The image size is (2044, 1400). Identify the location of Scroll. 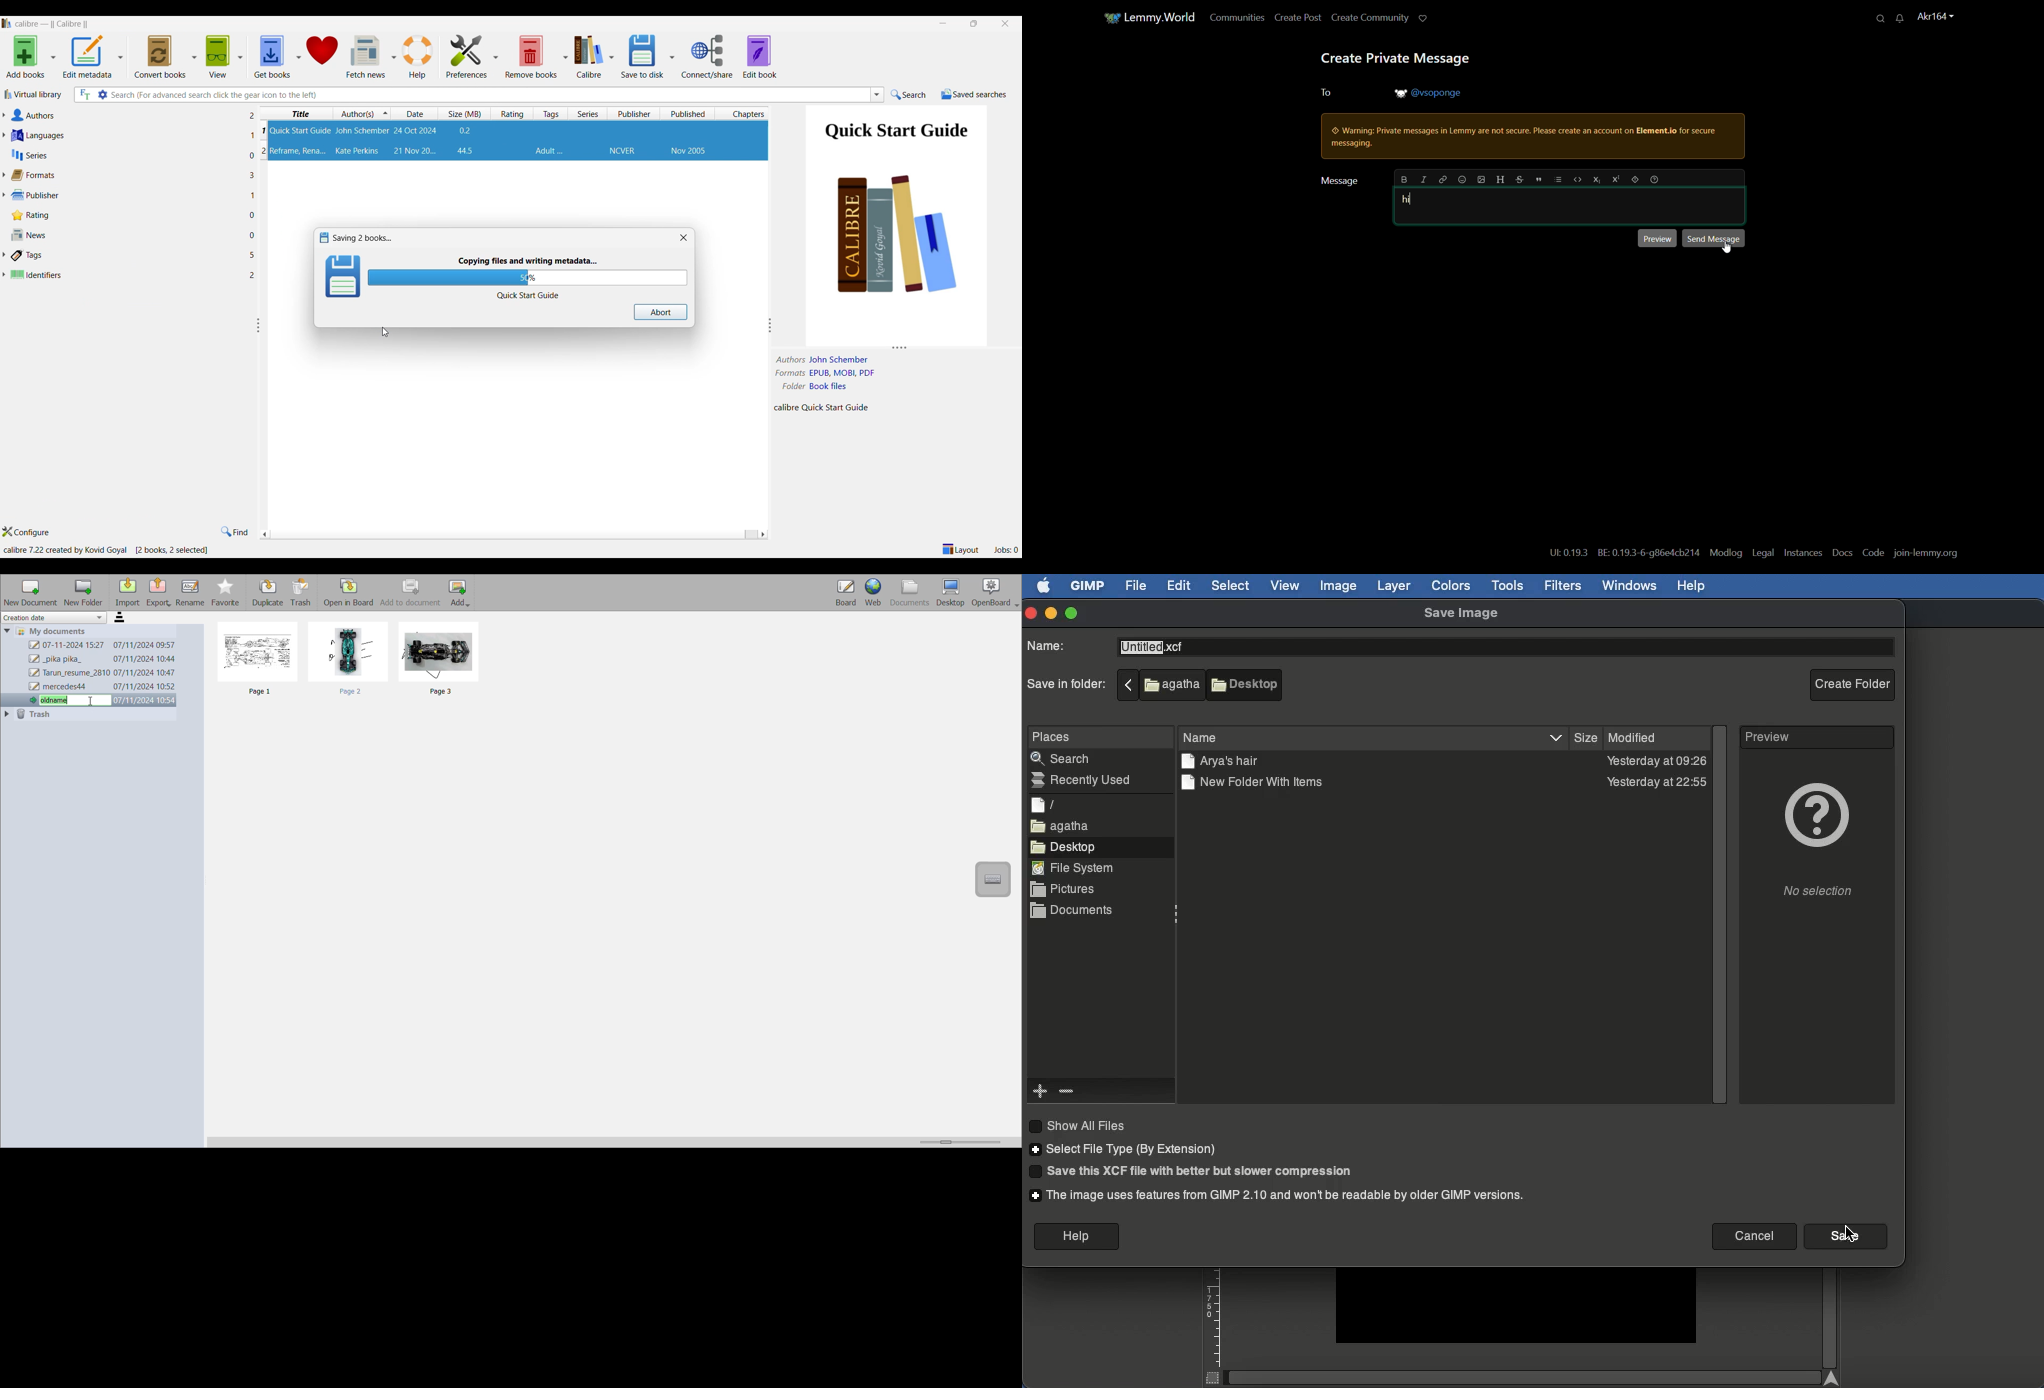
(1719, 915).